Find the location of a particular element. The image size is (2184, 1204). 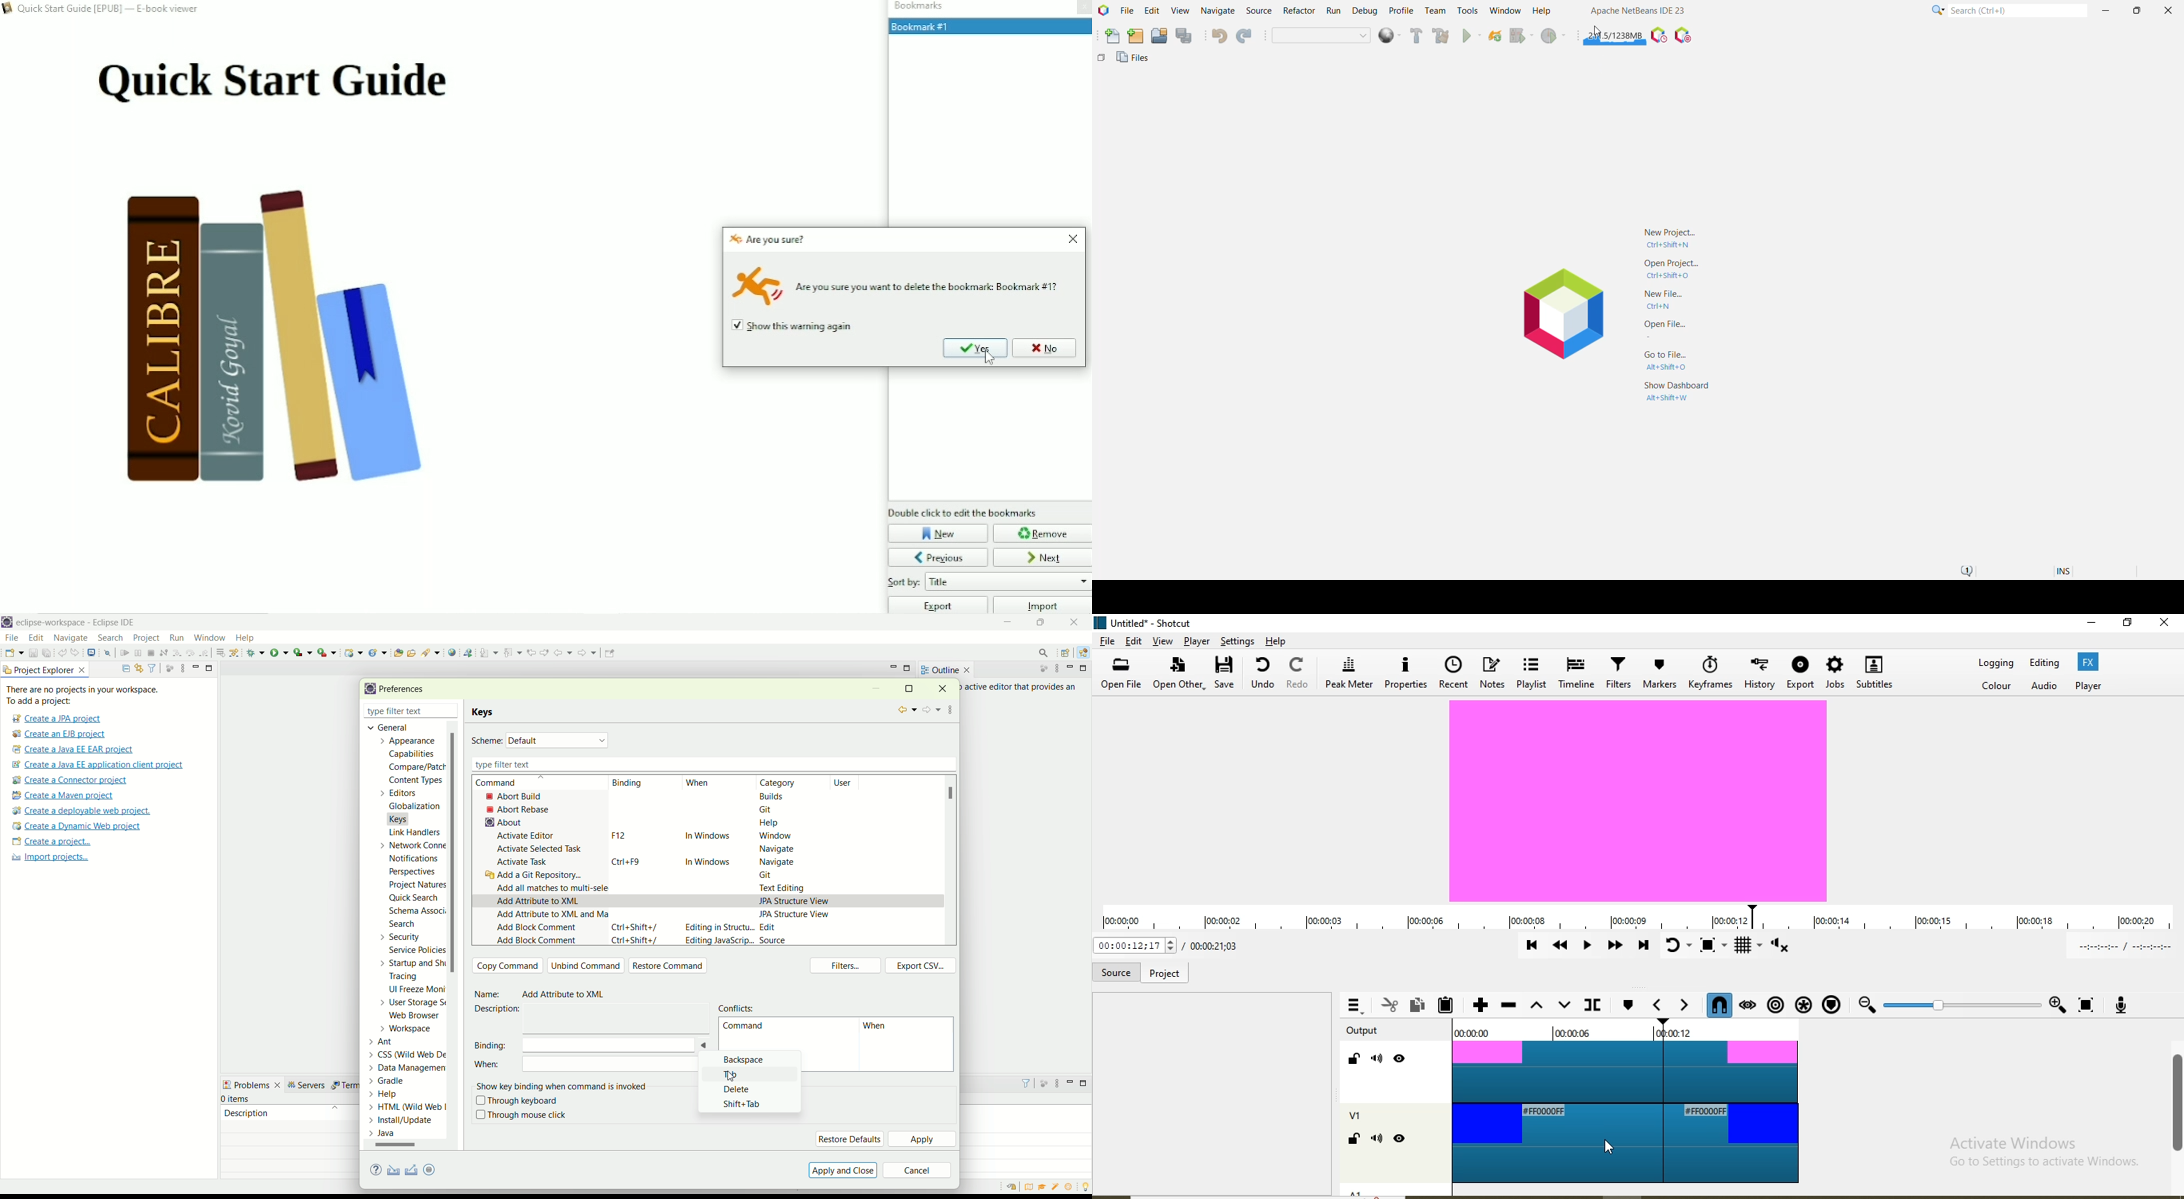

Mute is located at coordinates (1377, 1054).